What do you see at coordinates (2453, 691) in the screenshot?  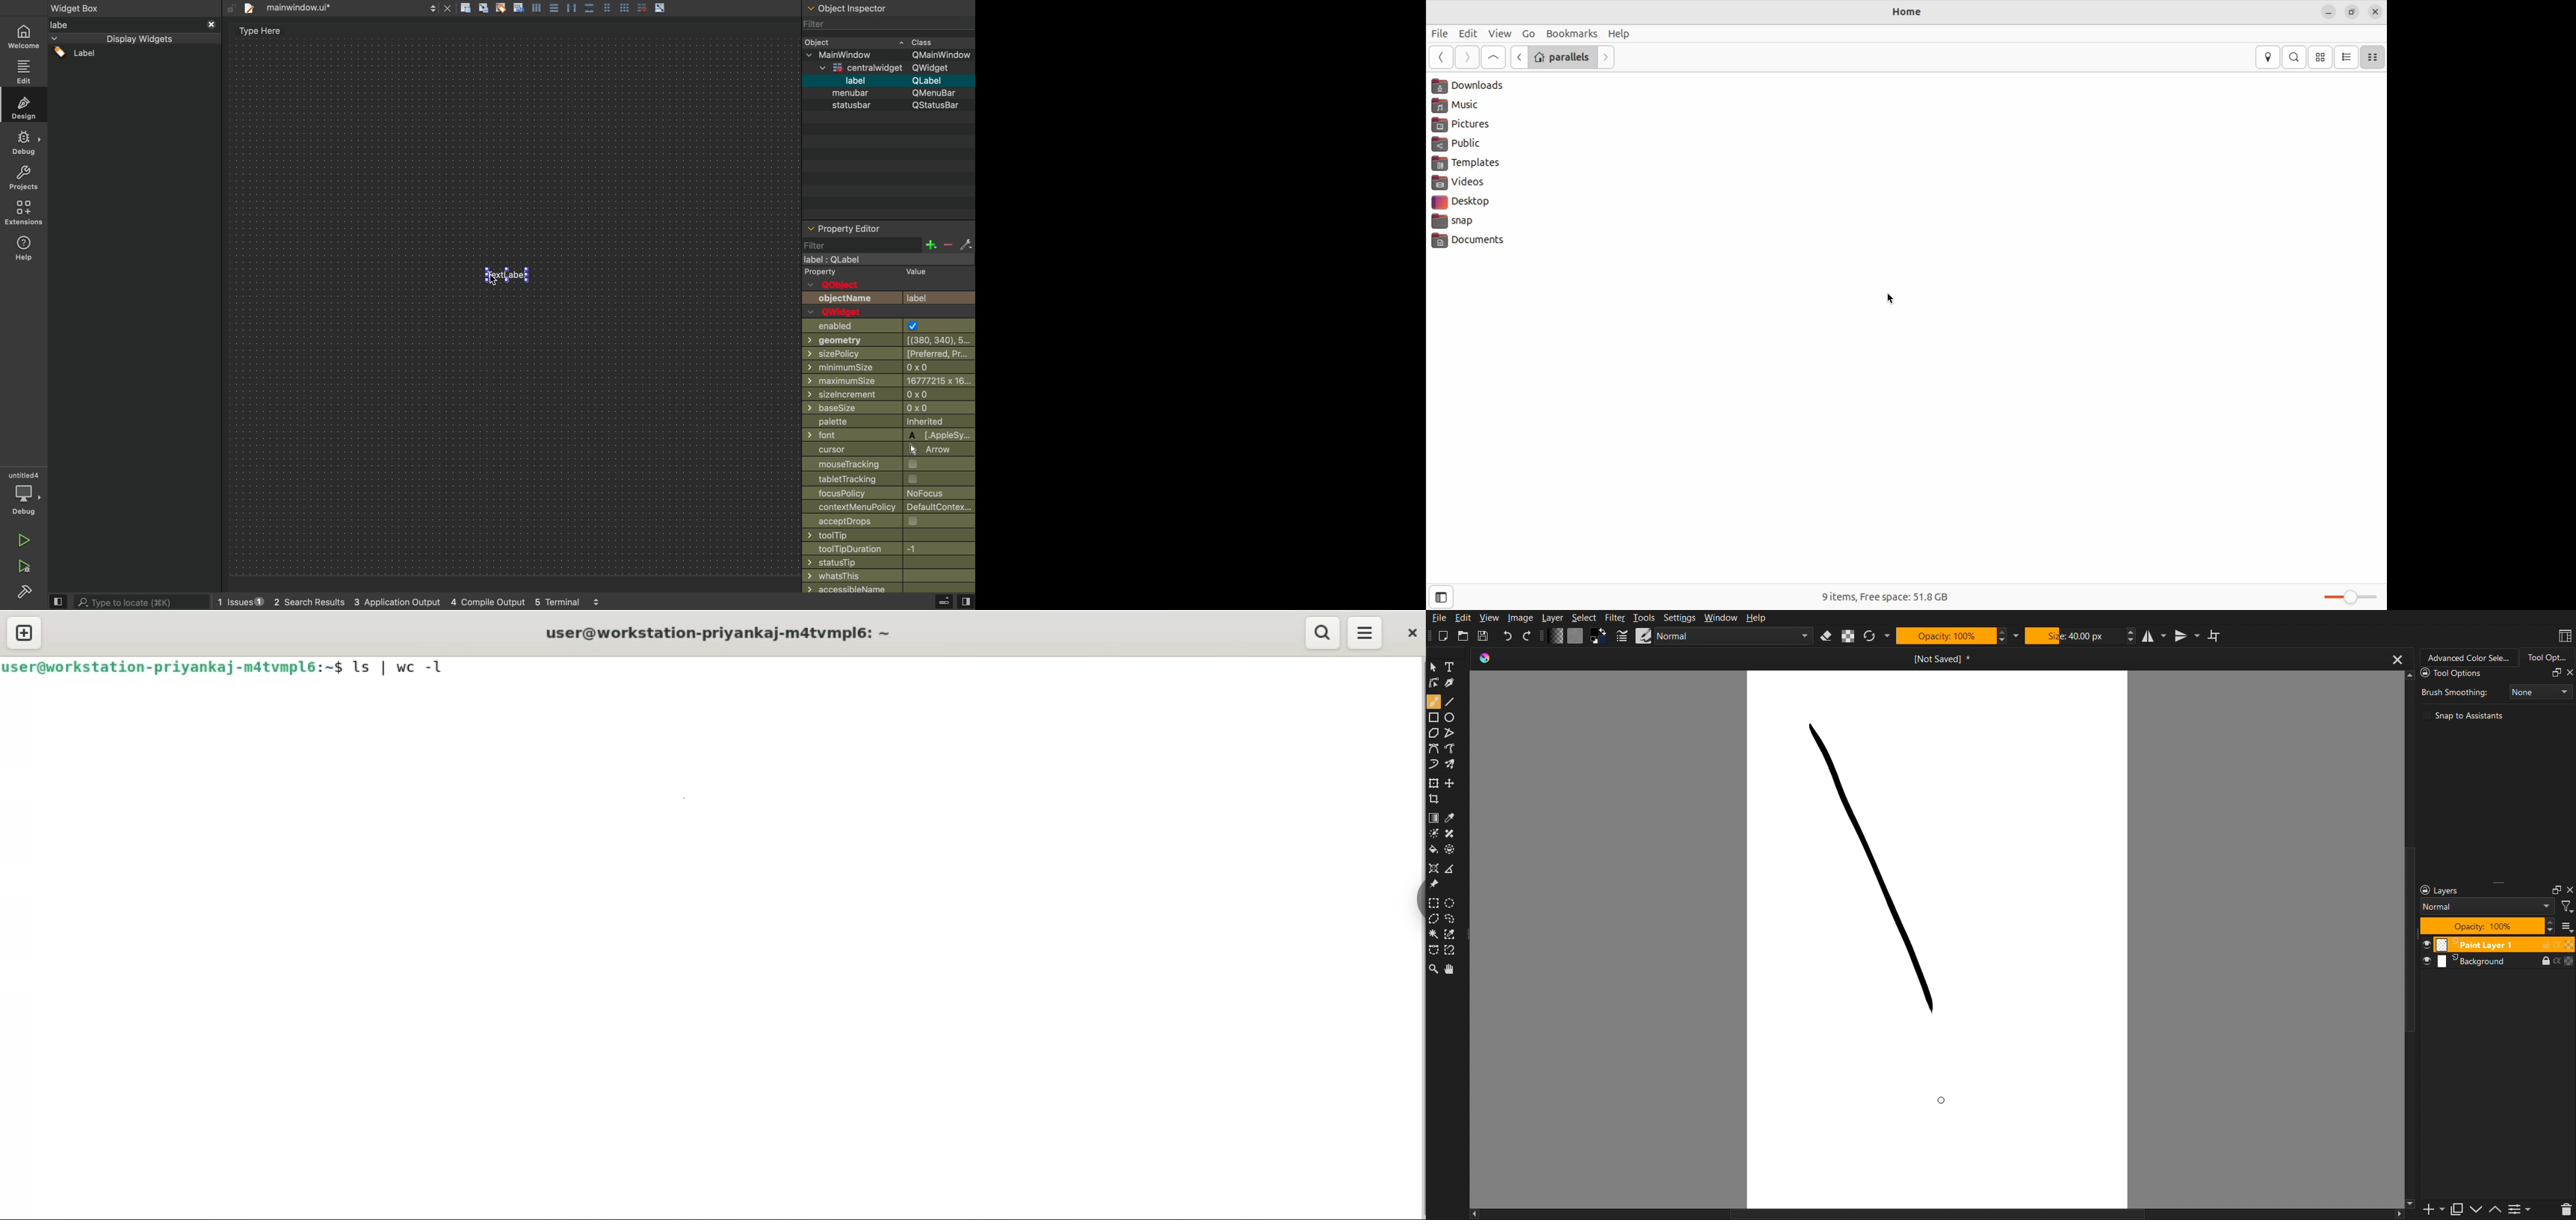 I see `Brush Smoothing` at bounding box center [2453, 691].